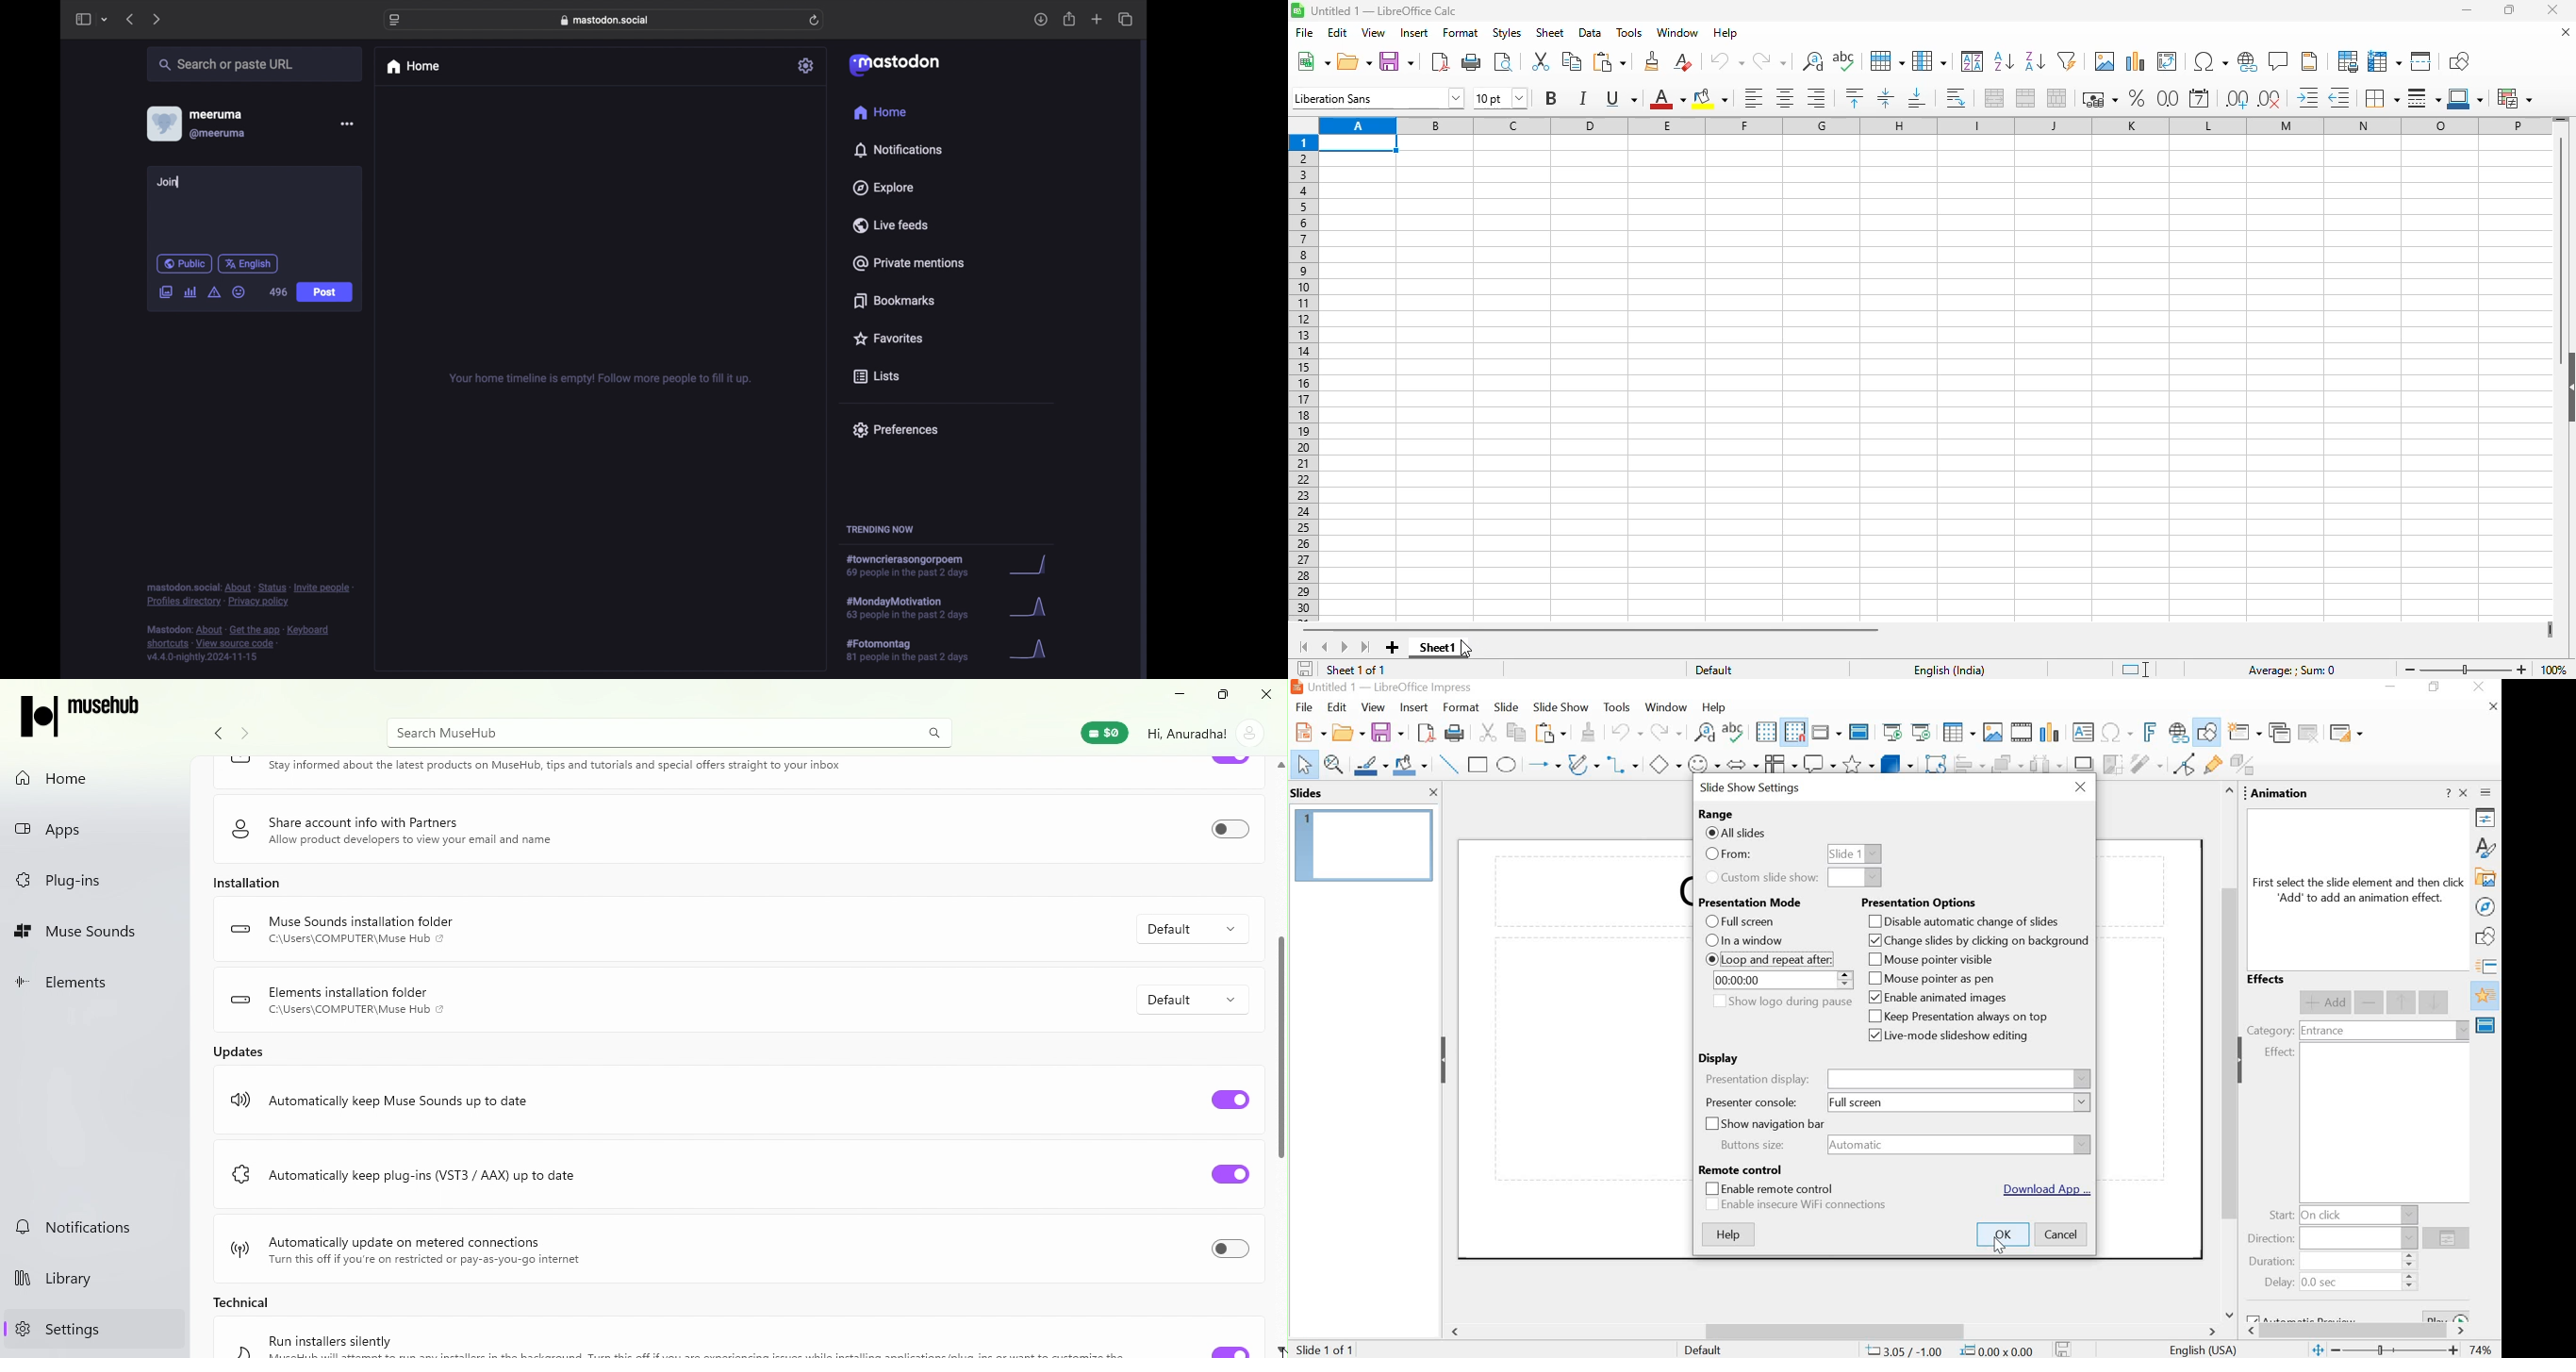  Describe the element at coordinates (1572, 59) in the screenshot. I see `copy` at that location.